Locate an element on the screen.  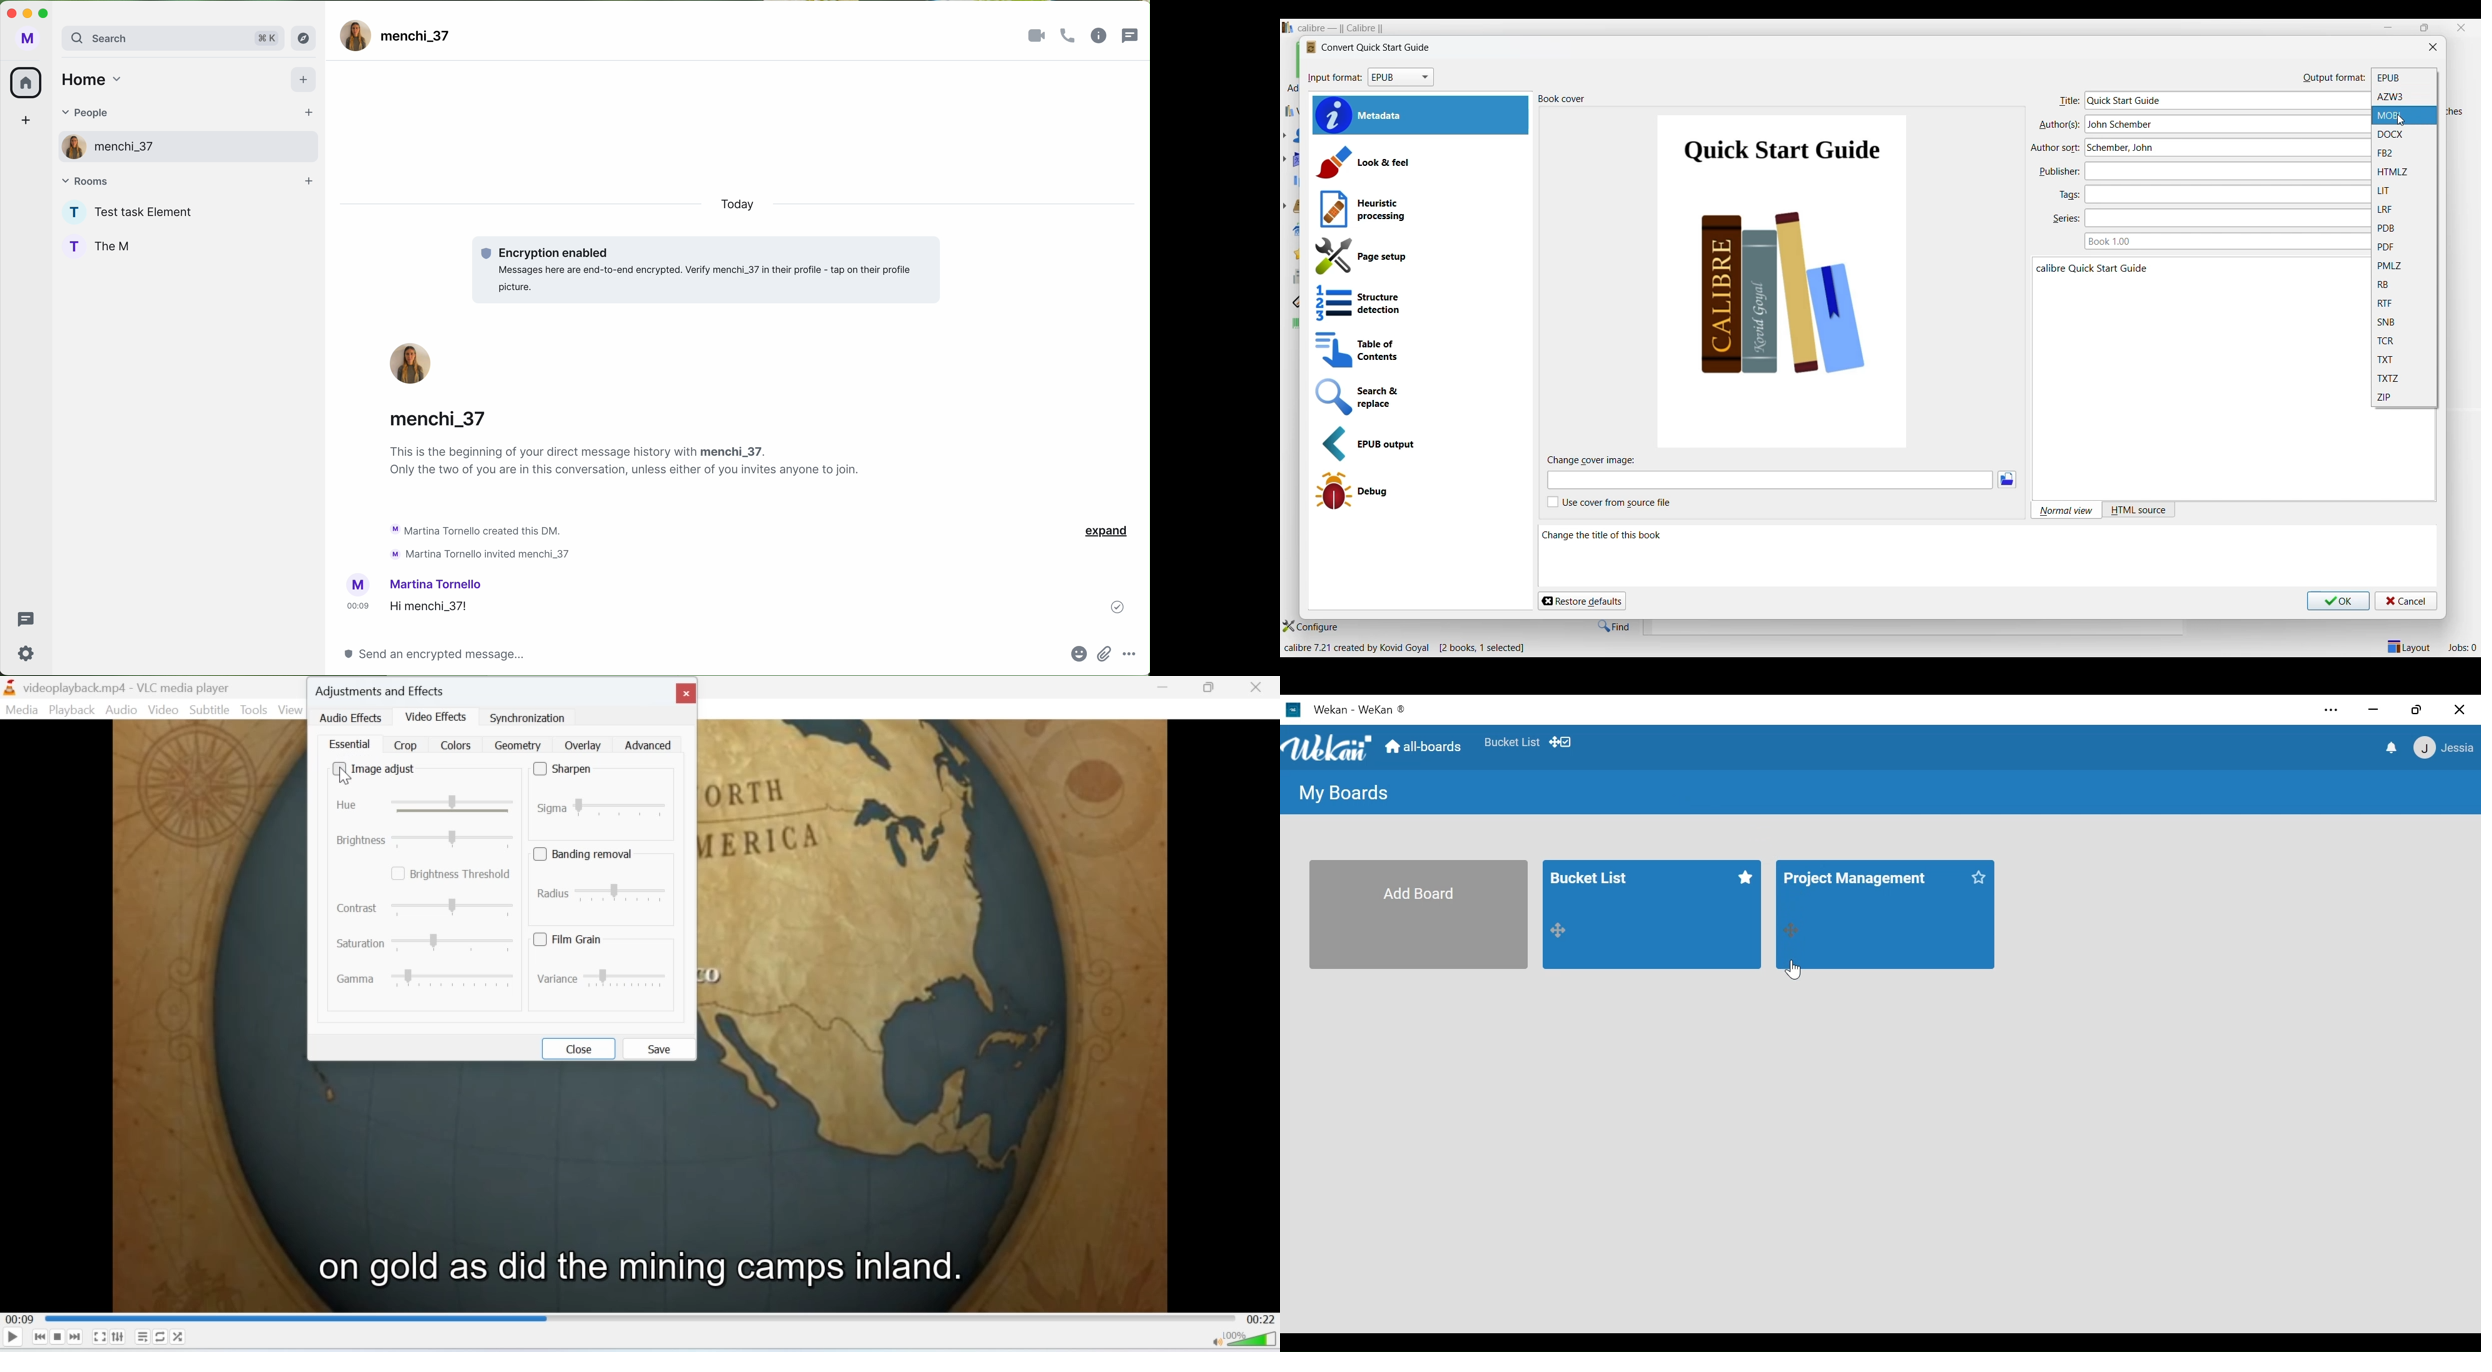
M is located at coordinates (27, 40).